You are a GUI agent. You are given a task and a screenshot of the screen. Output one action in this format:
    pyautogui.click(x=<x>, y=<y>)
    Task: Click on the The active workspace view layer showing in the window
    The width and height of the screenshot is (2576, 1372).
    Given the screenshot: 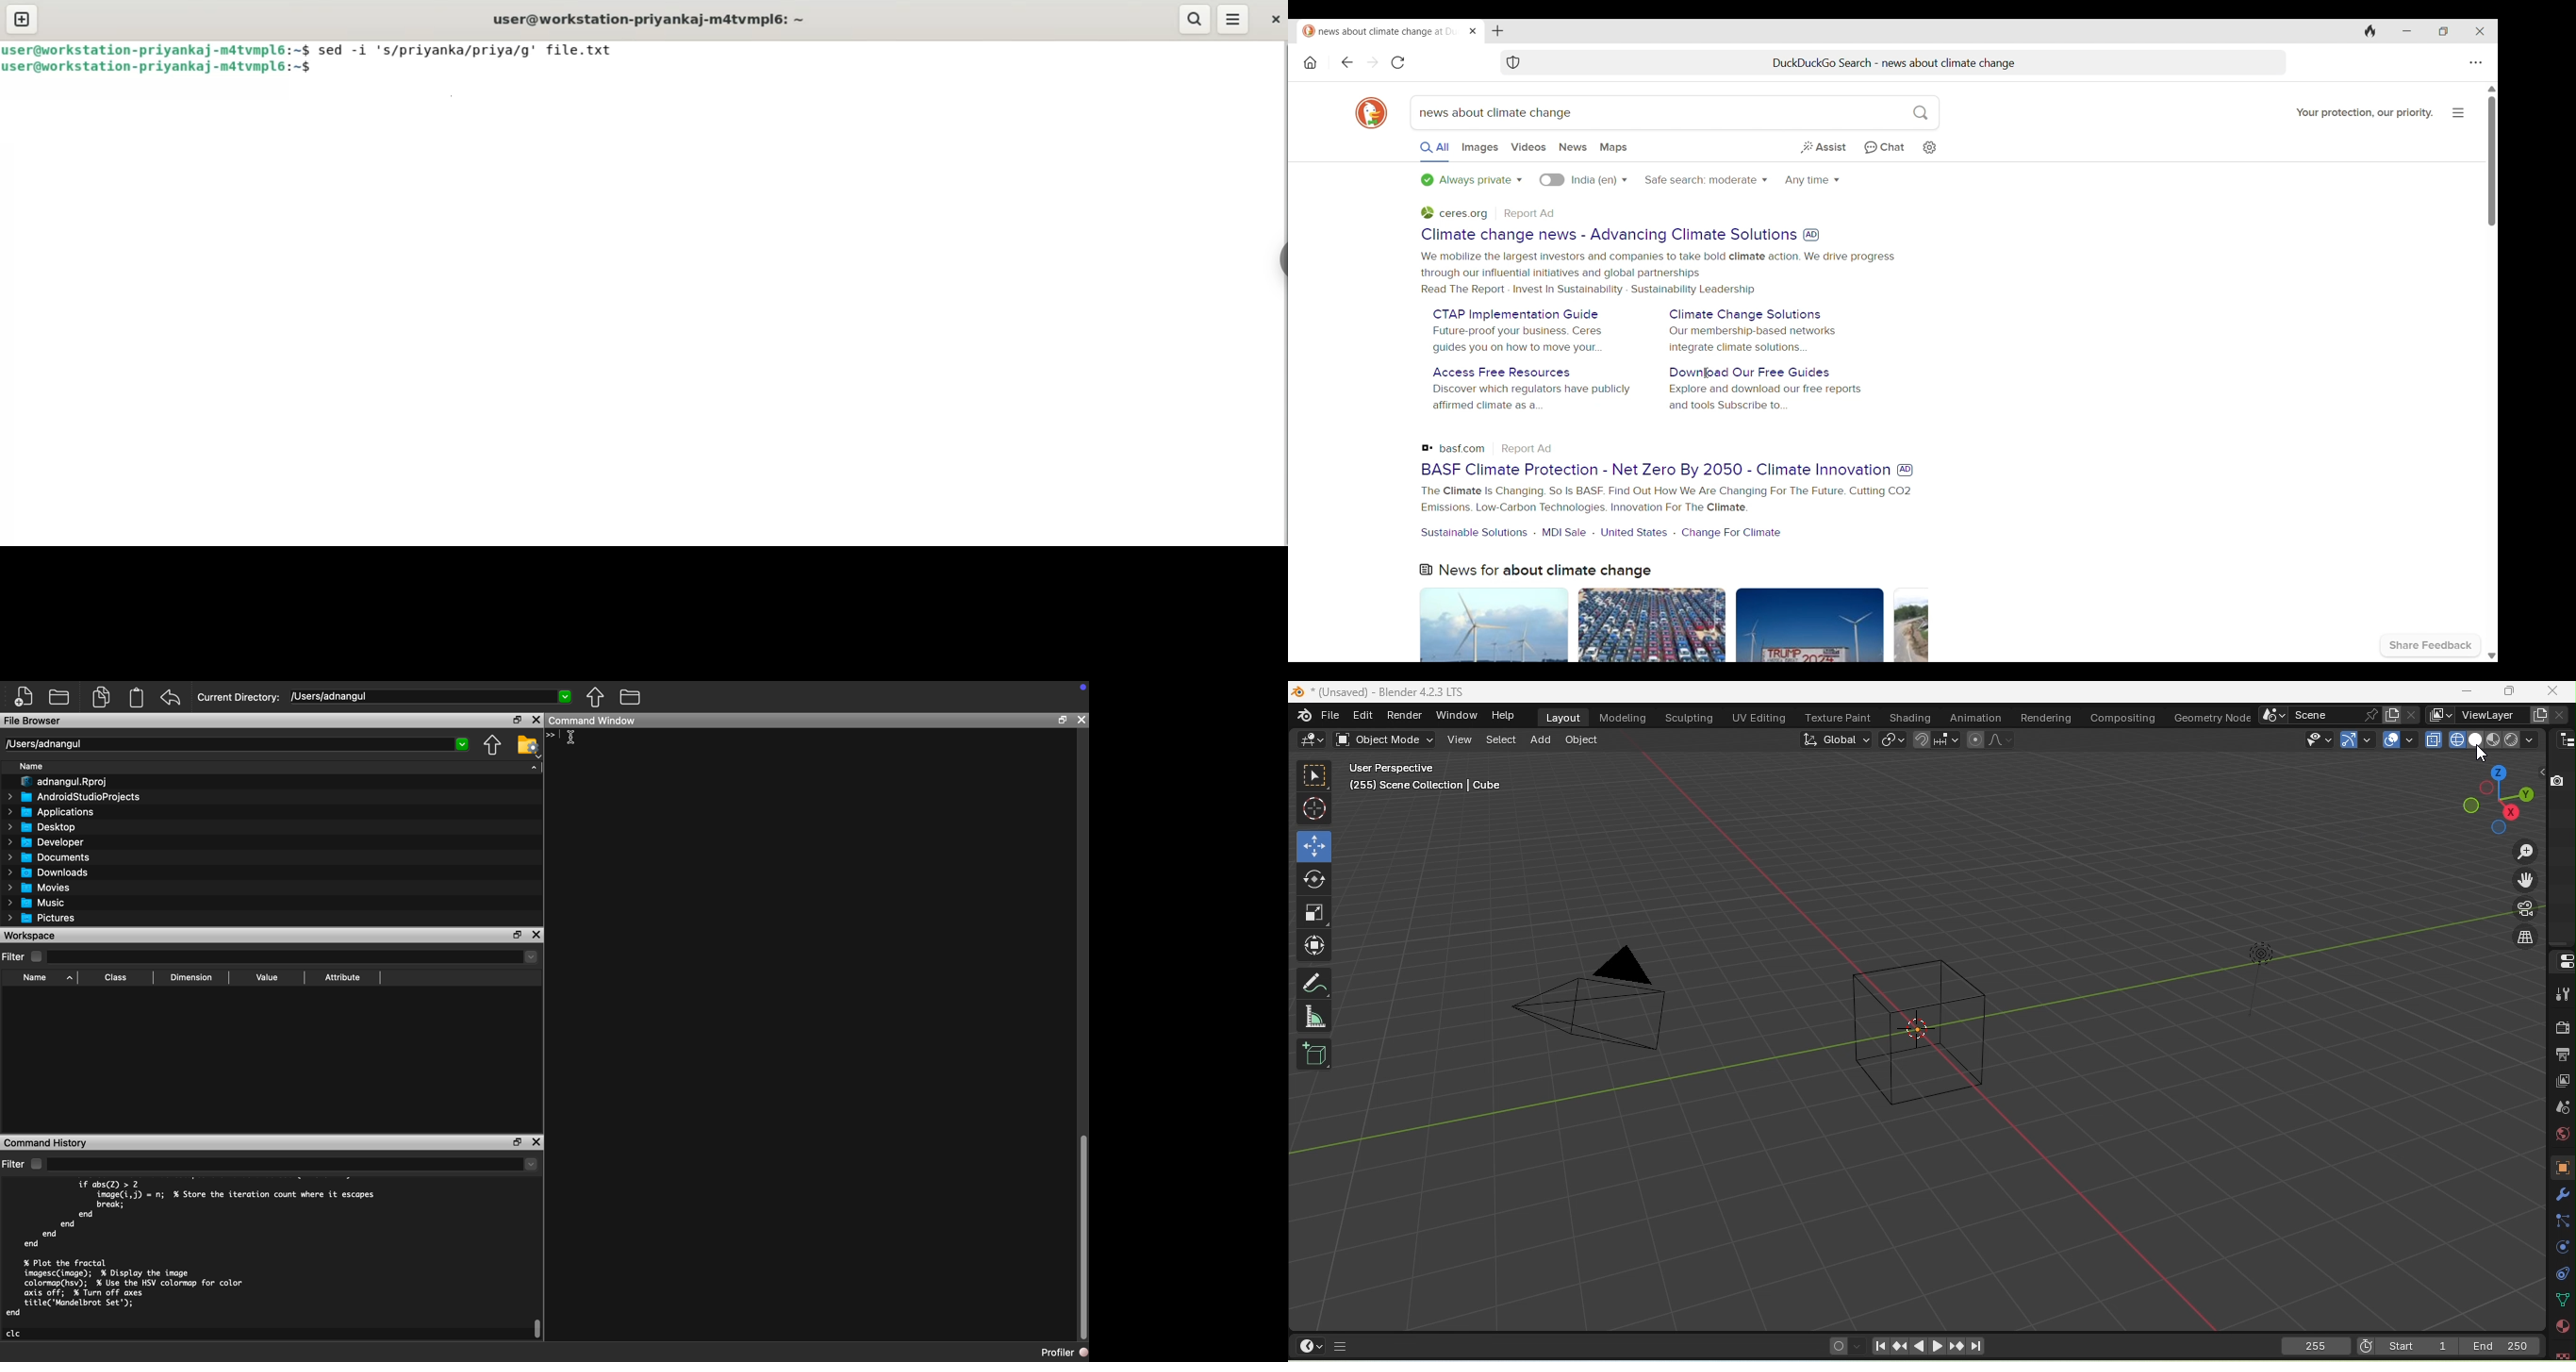 What is the action you would take?
    pyautogui.click(x=2439, y=715)
    